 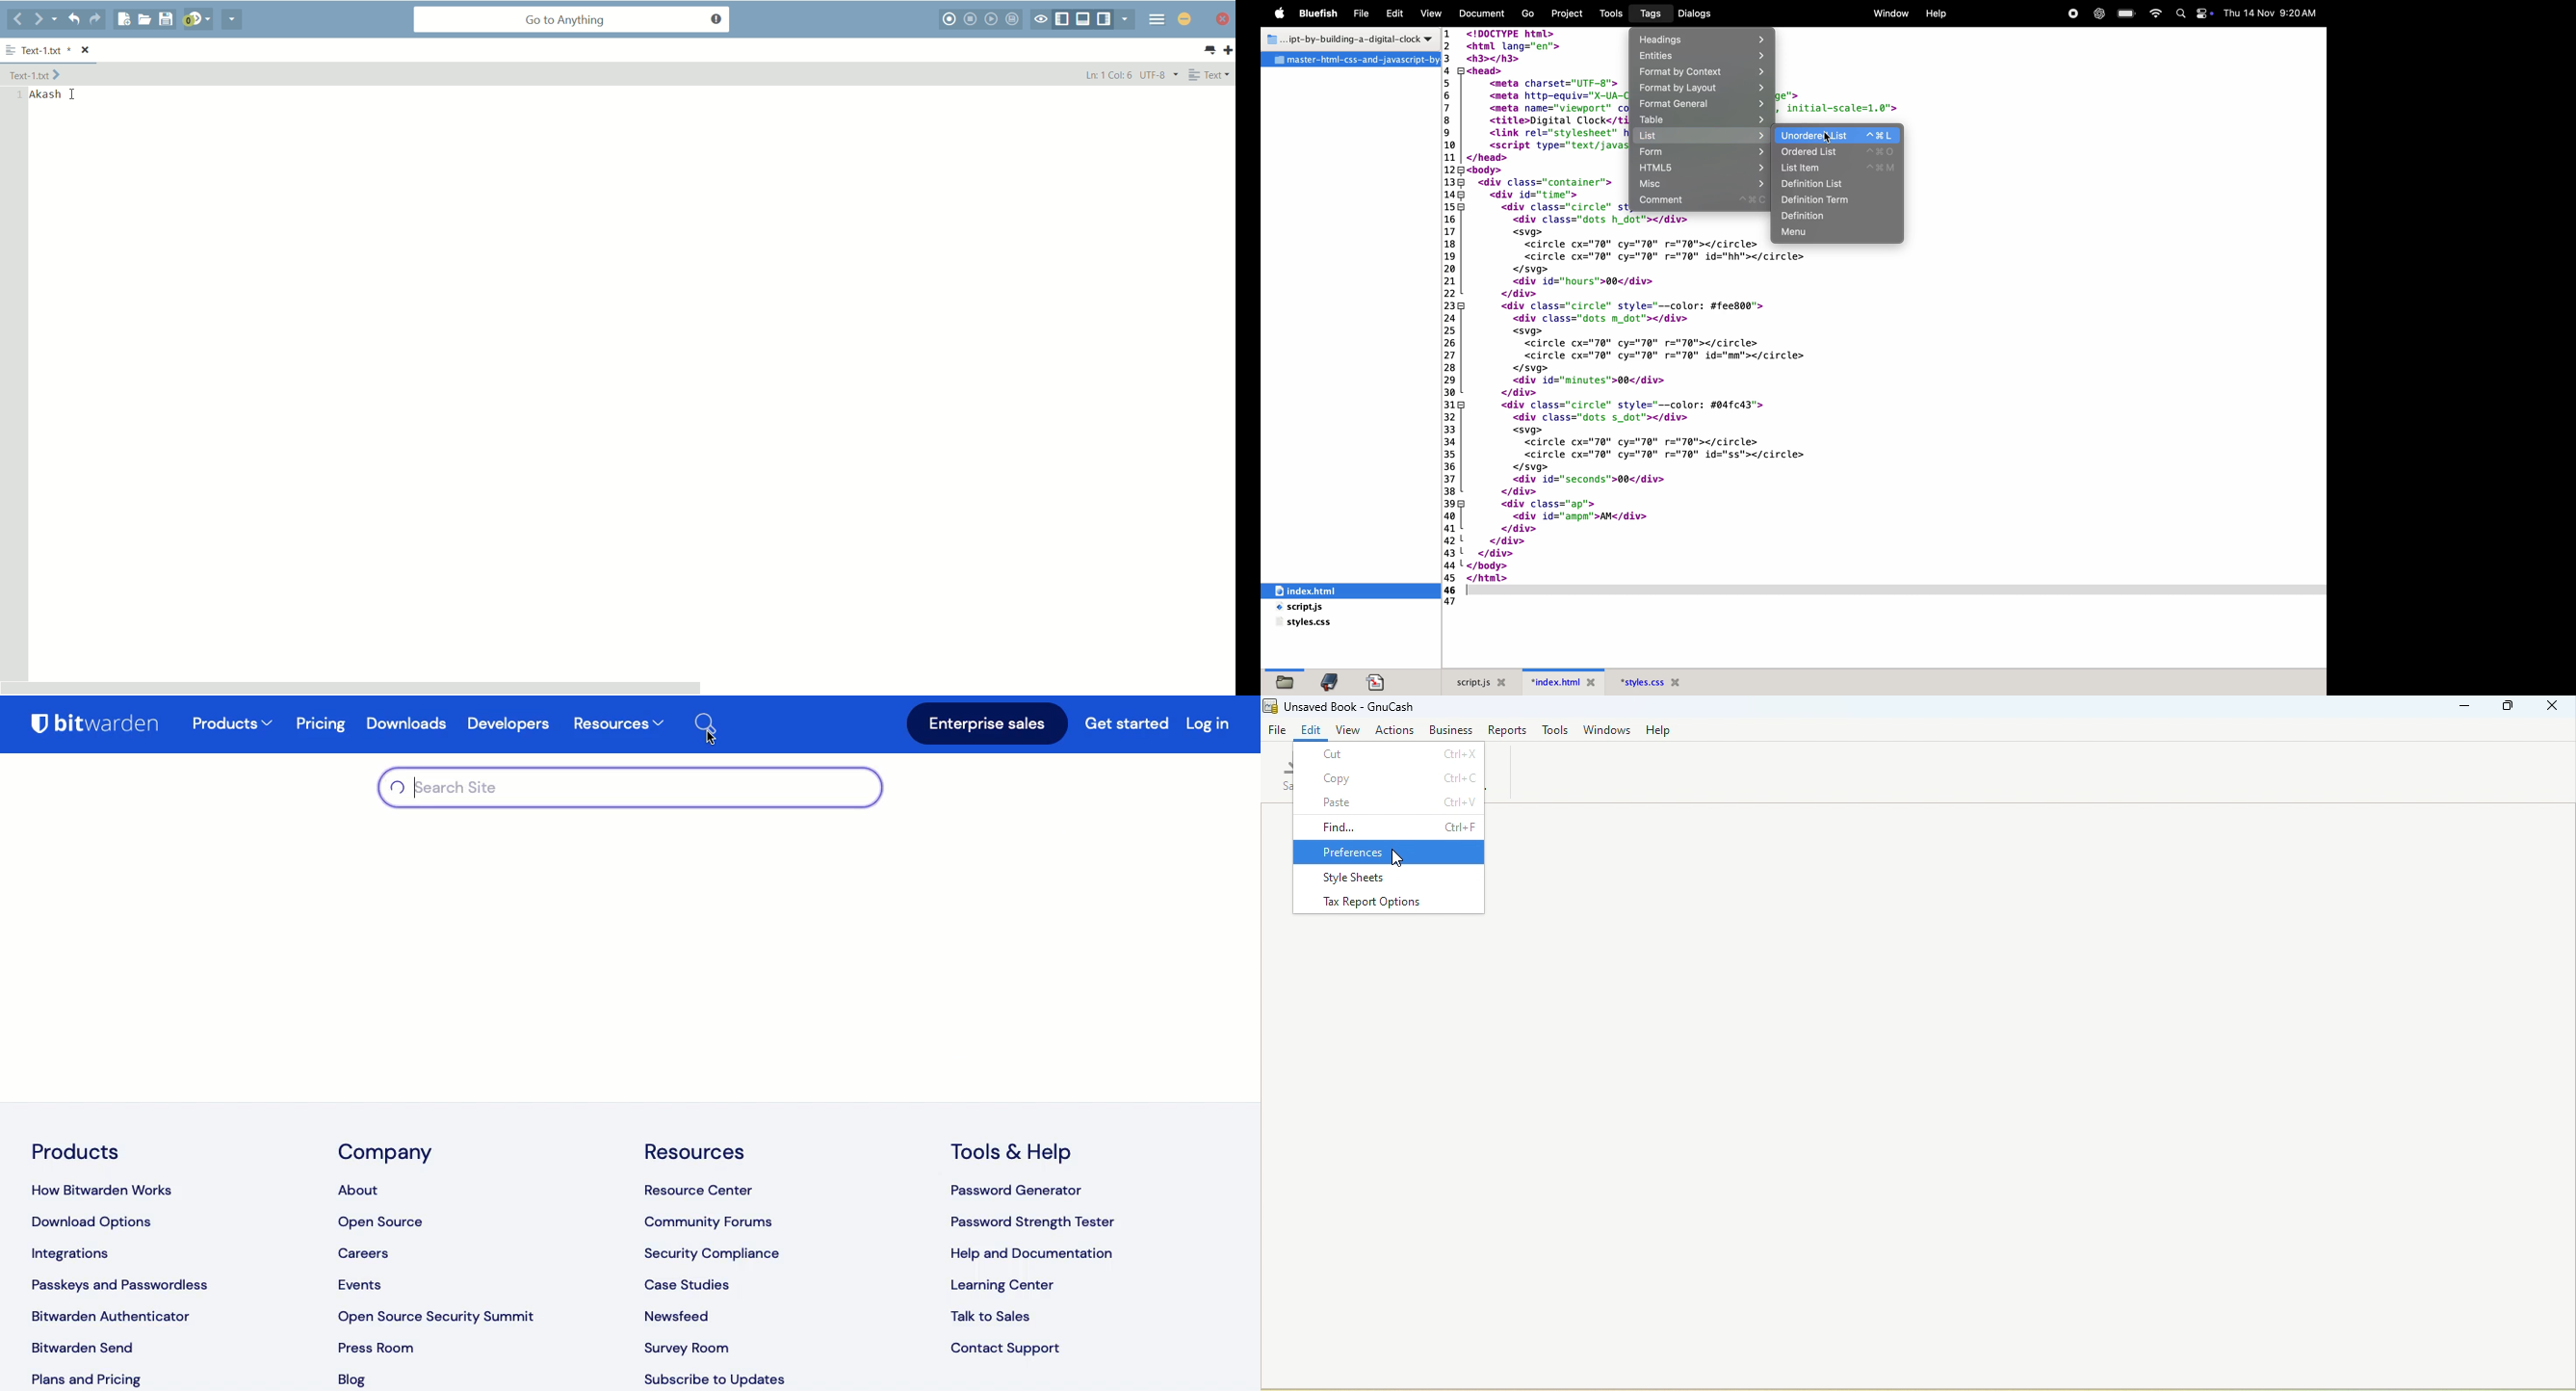 I want to click on security compliance, so click(x=716, y=1250).